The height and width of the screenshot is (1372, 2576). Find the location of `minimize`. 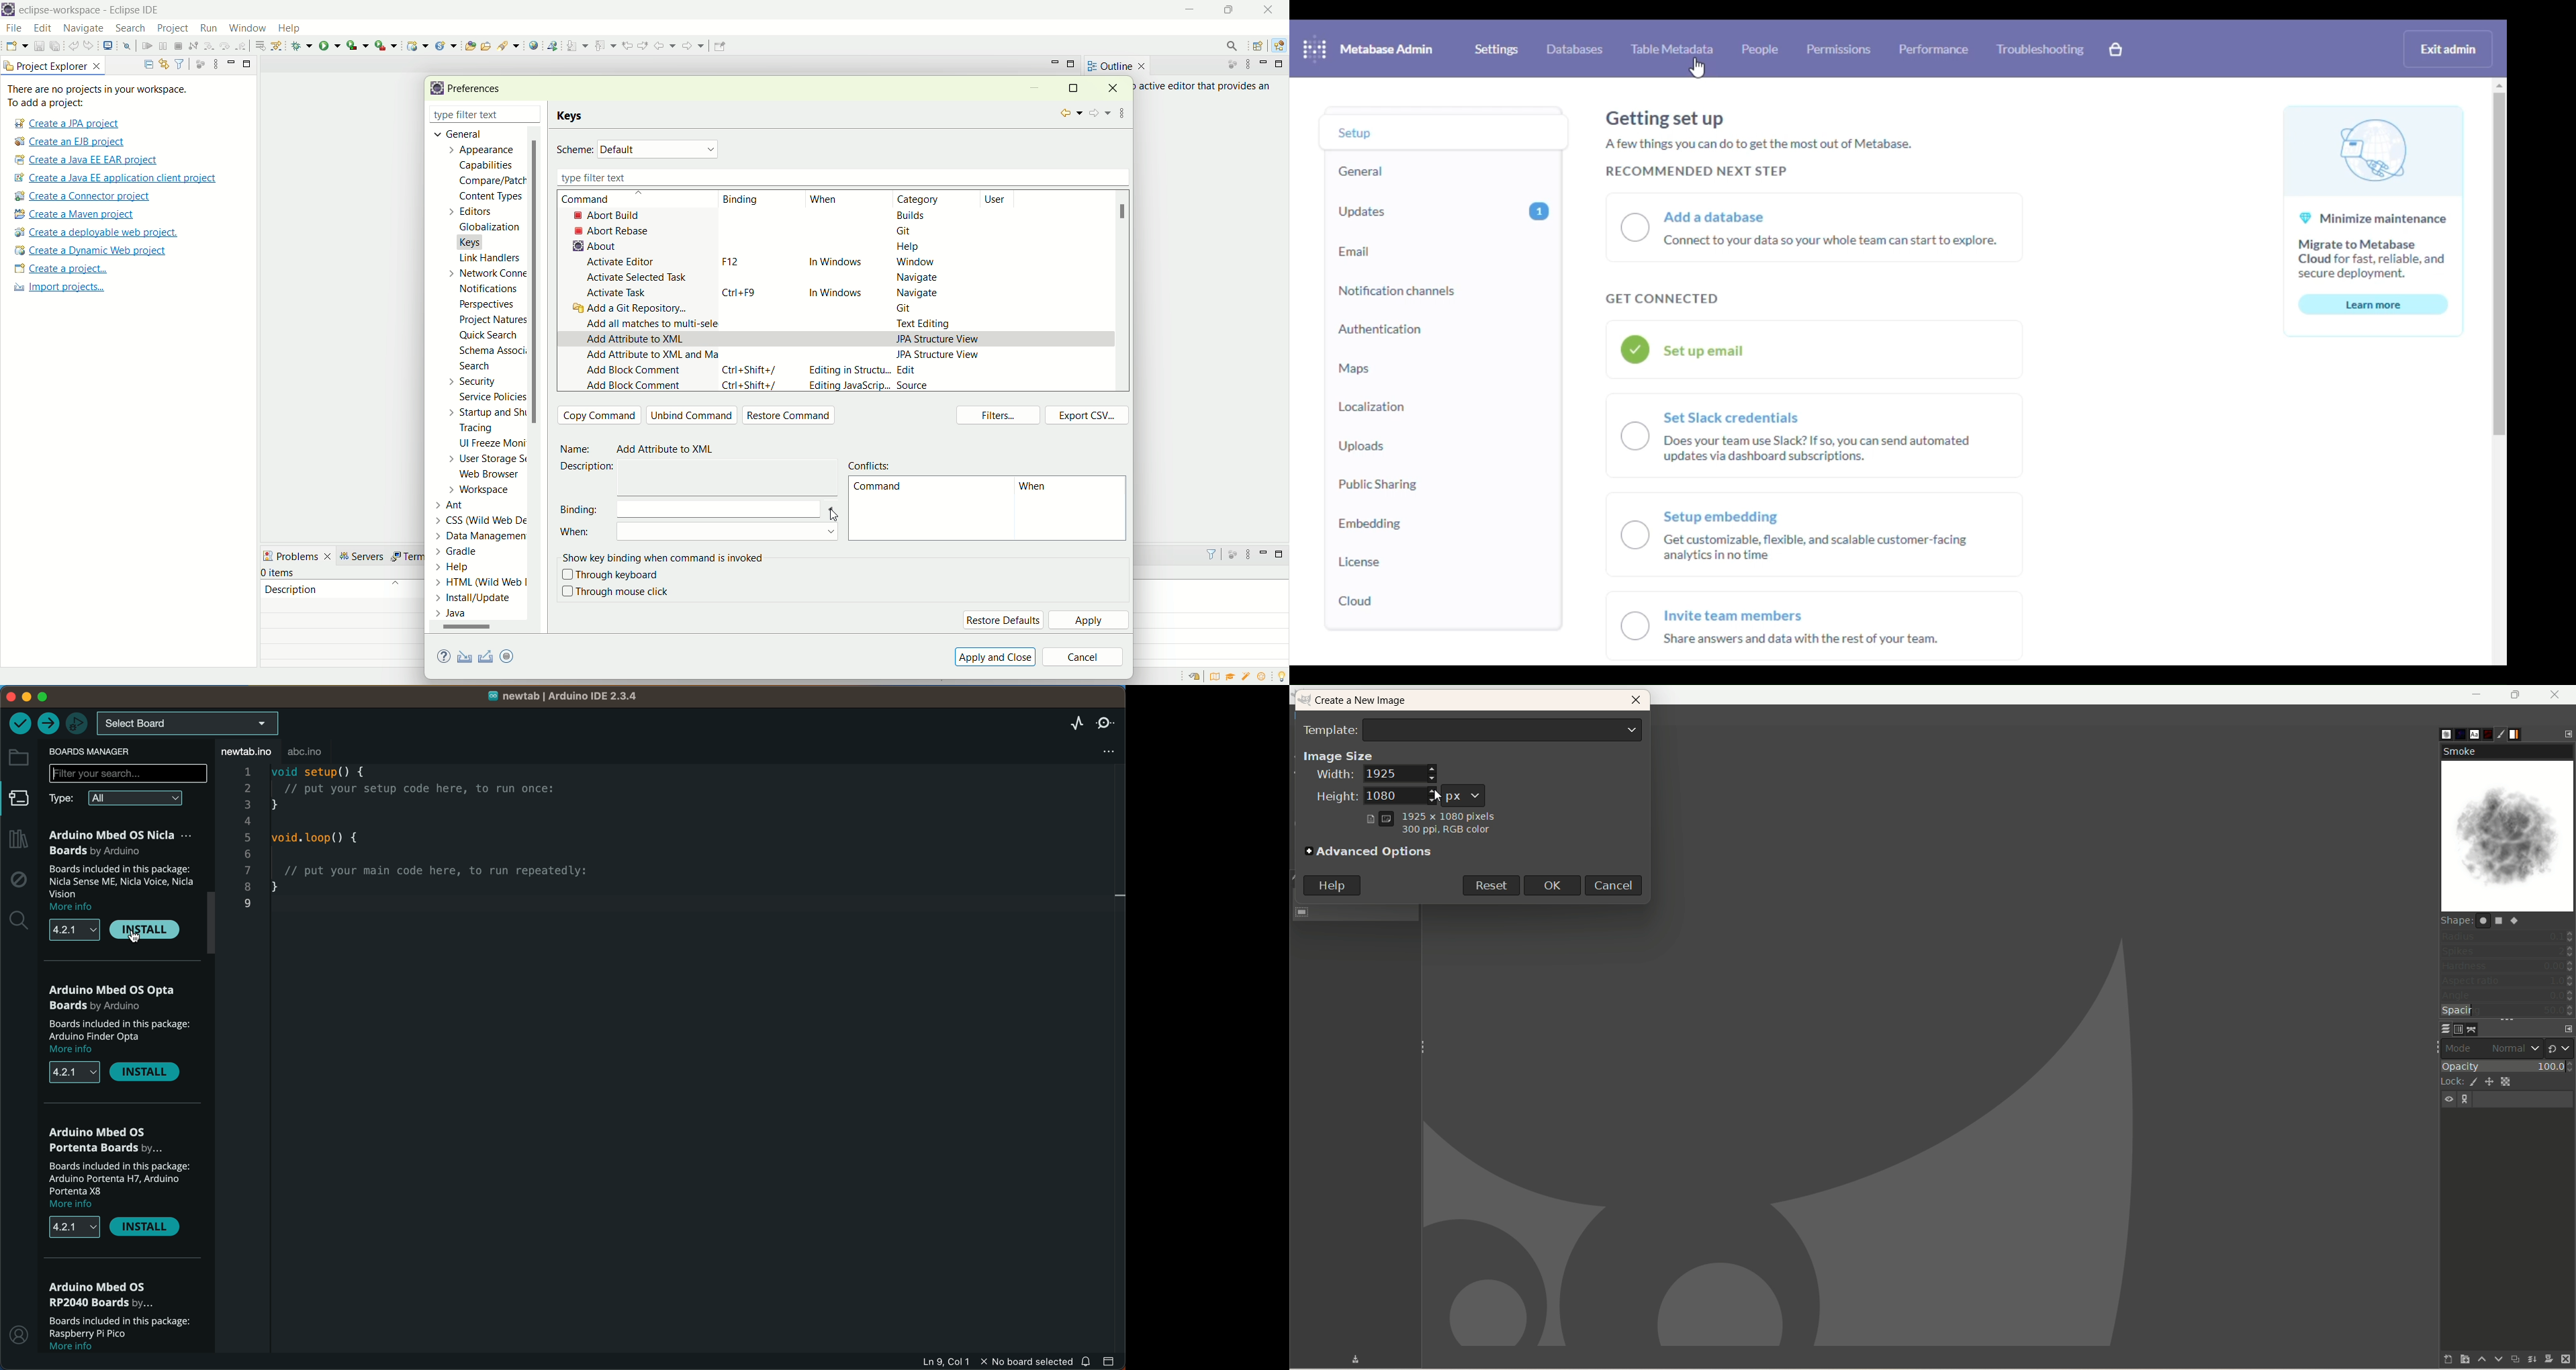

minimize is located at coordinates (1191, 10).